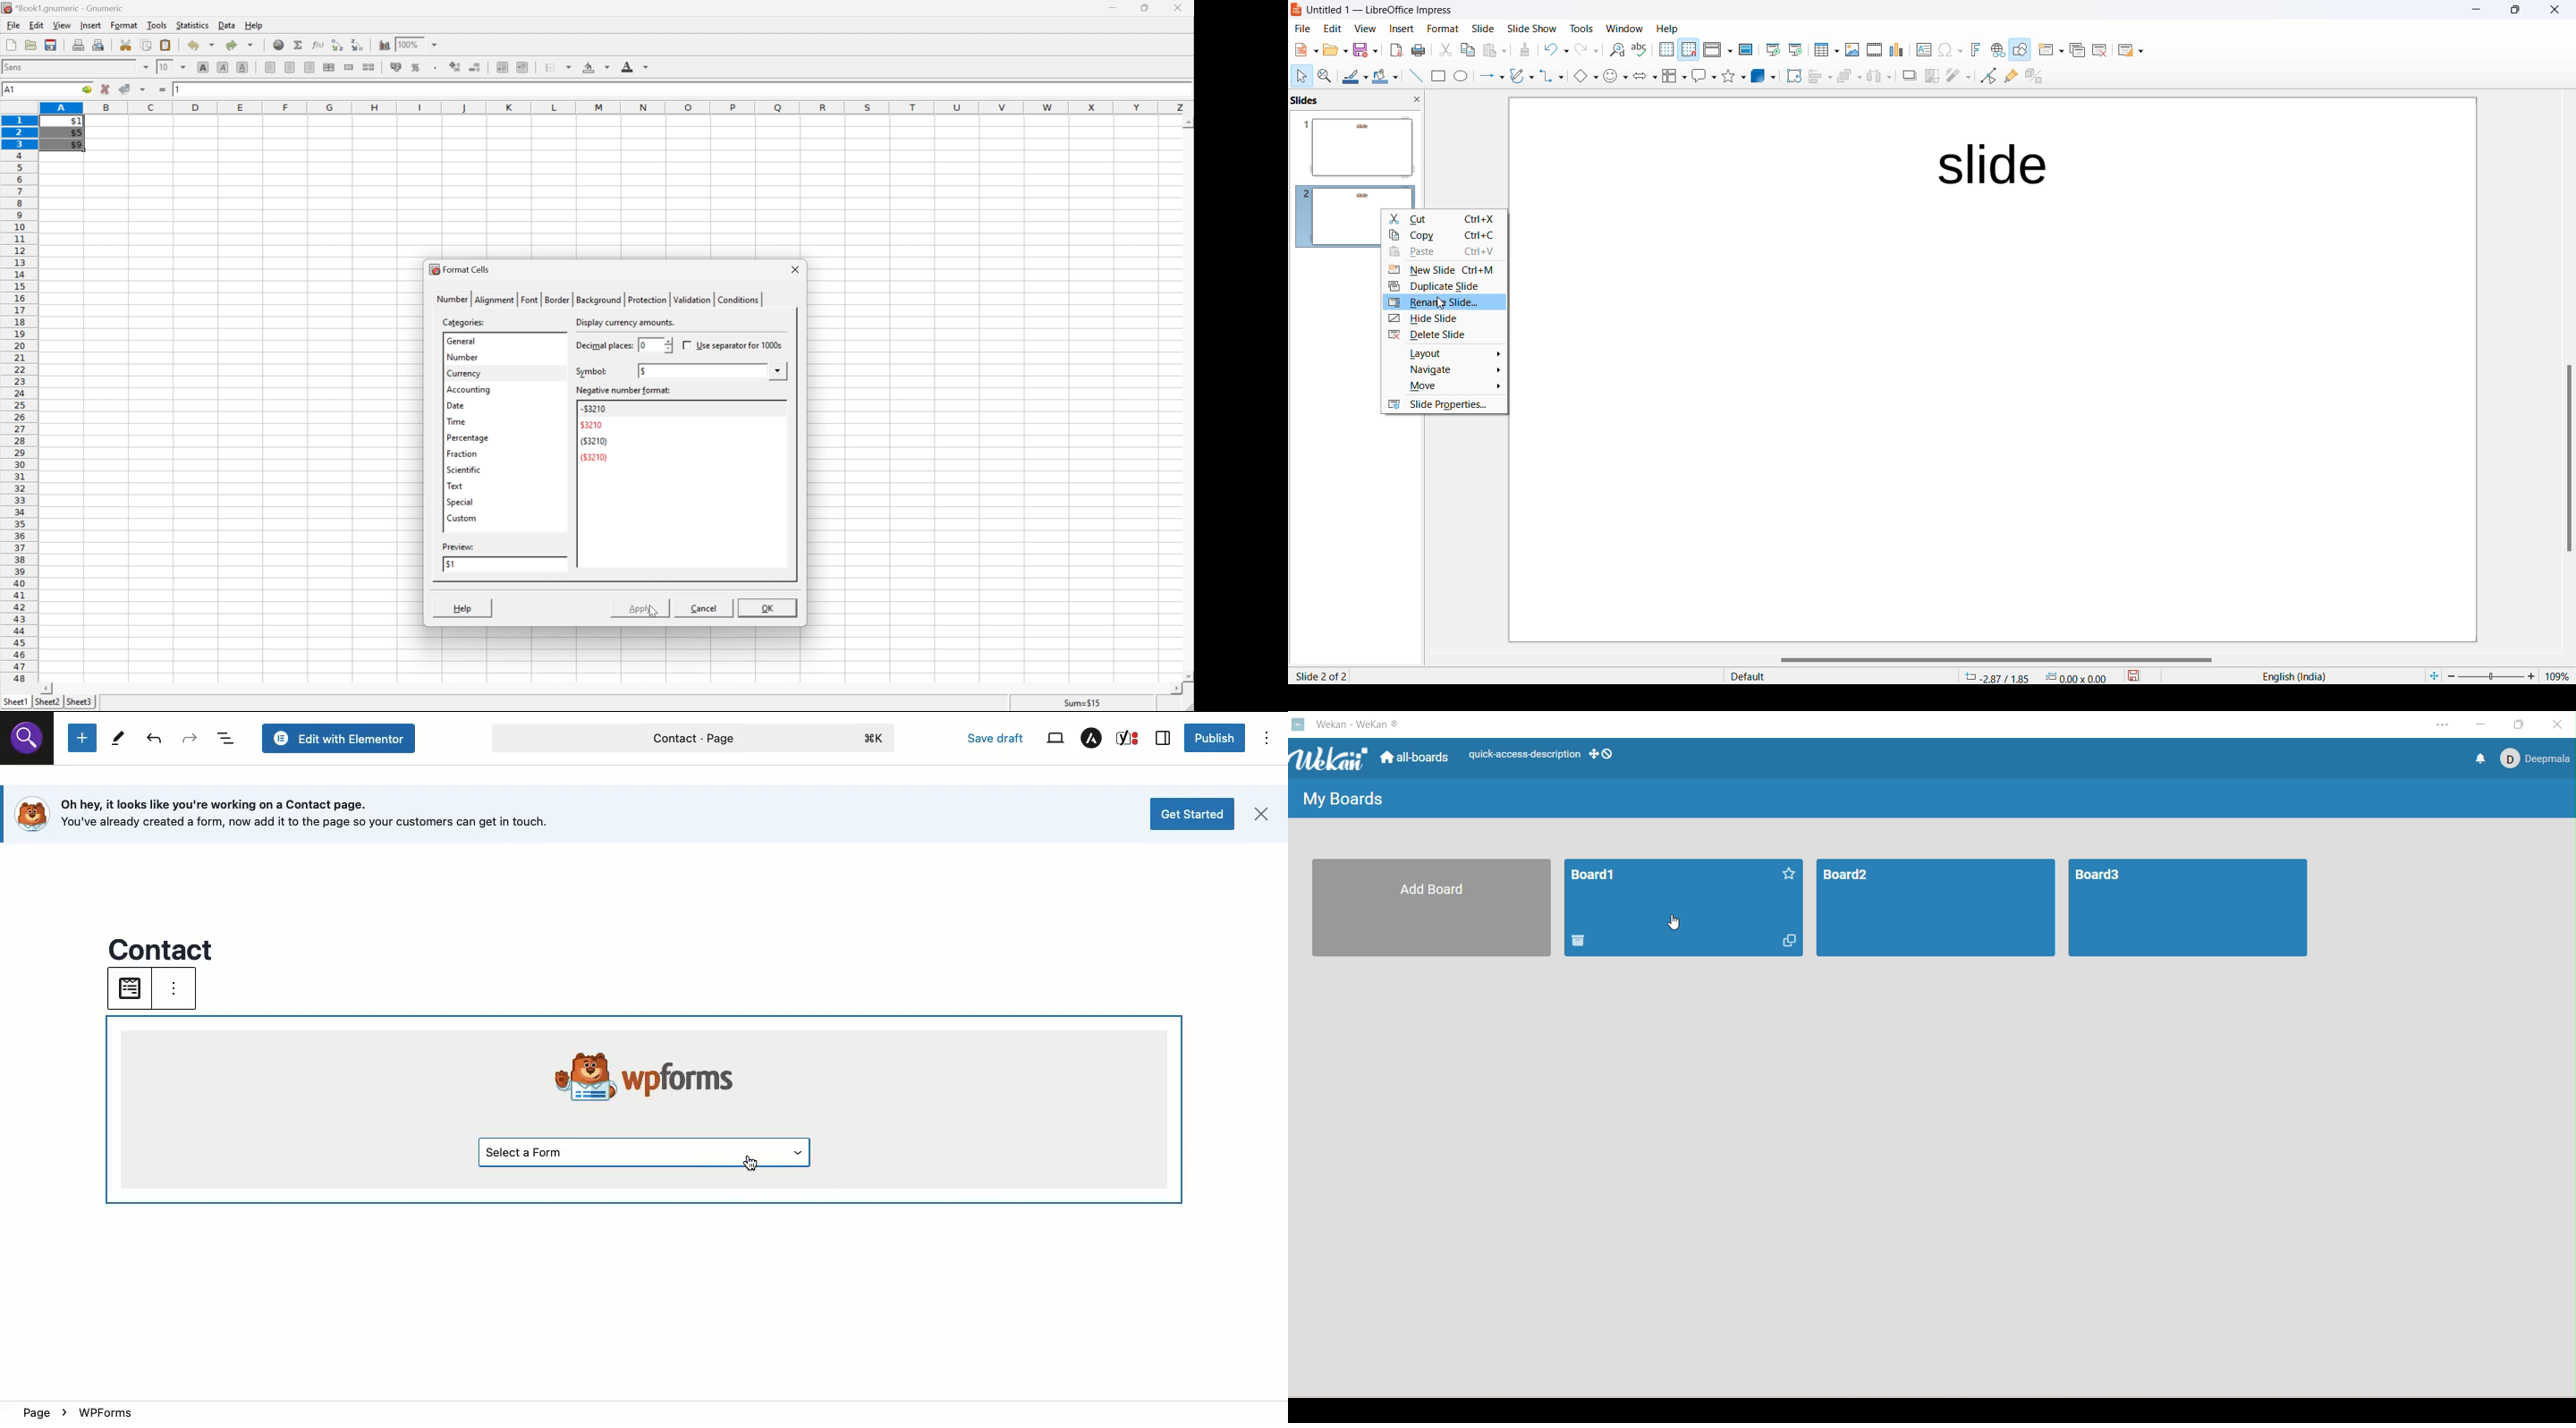 This screenshot has height=1428, width=2576. Describe the element at coordinates (1442, 219) in the screenshot. I see `cut` at that location.